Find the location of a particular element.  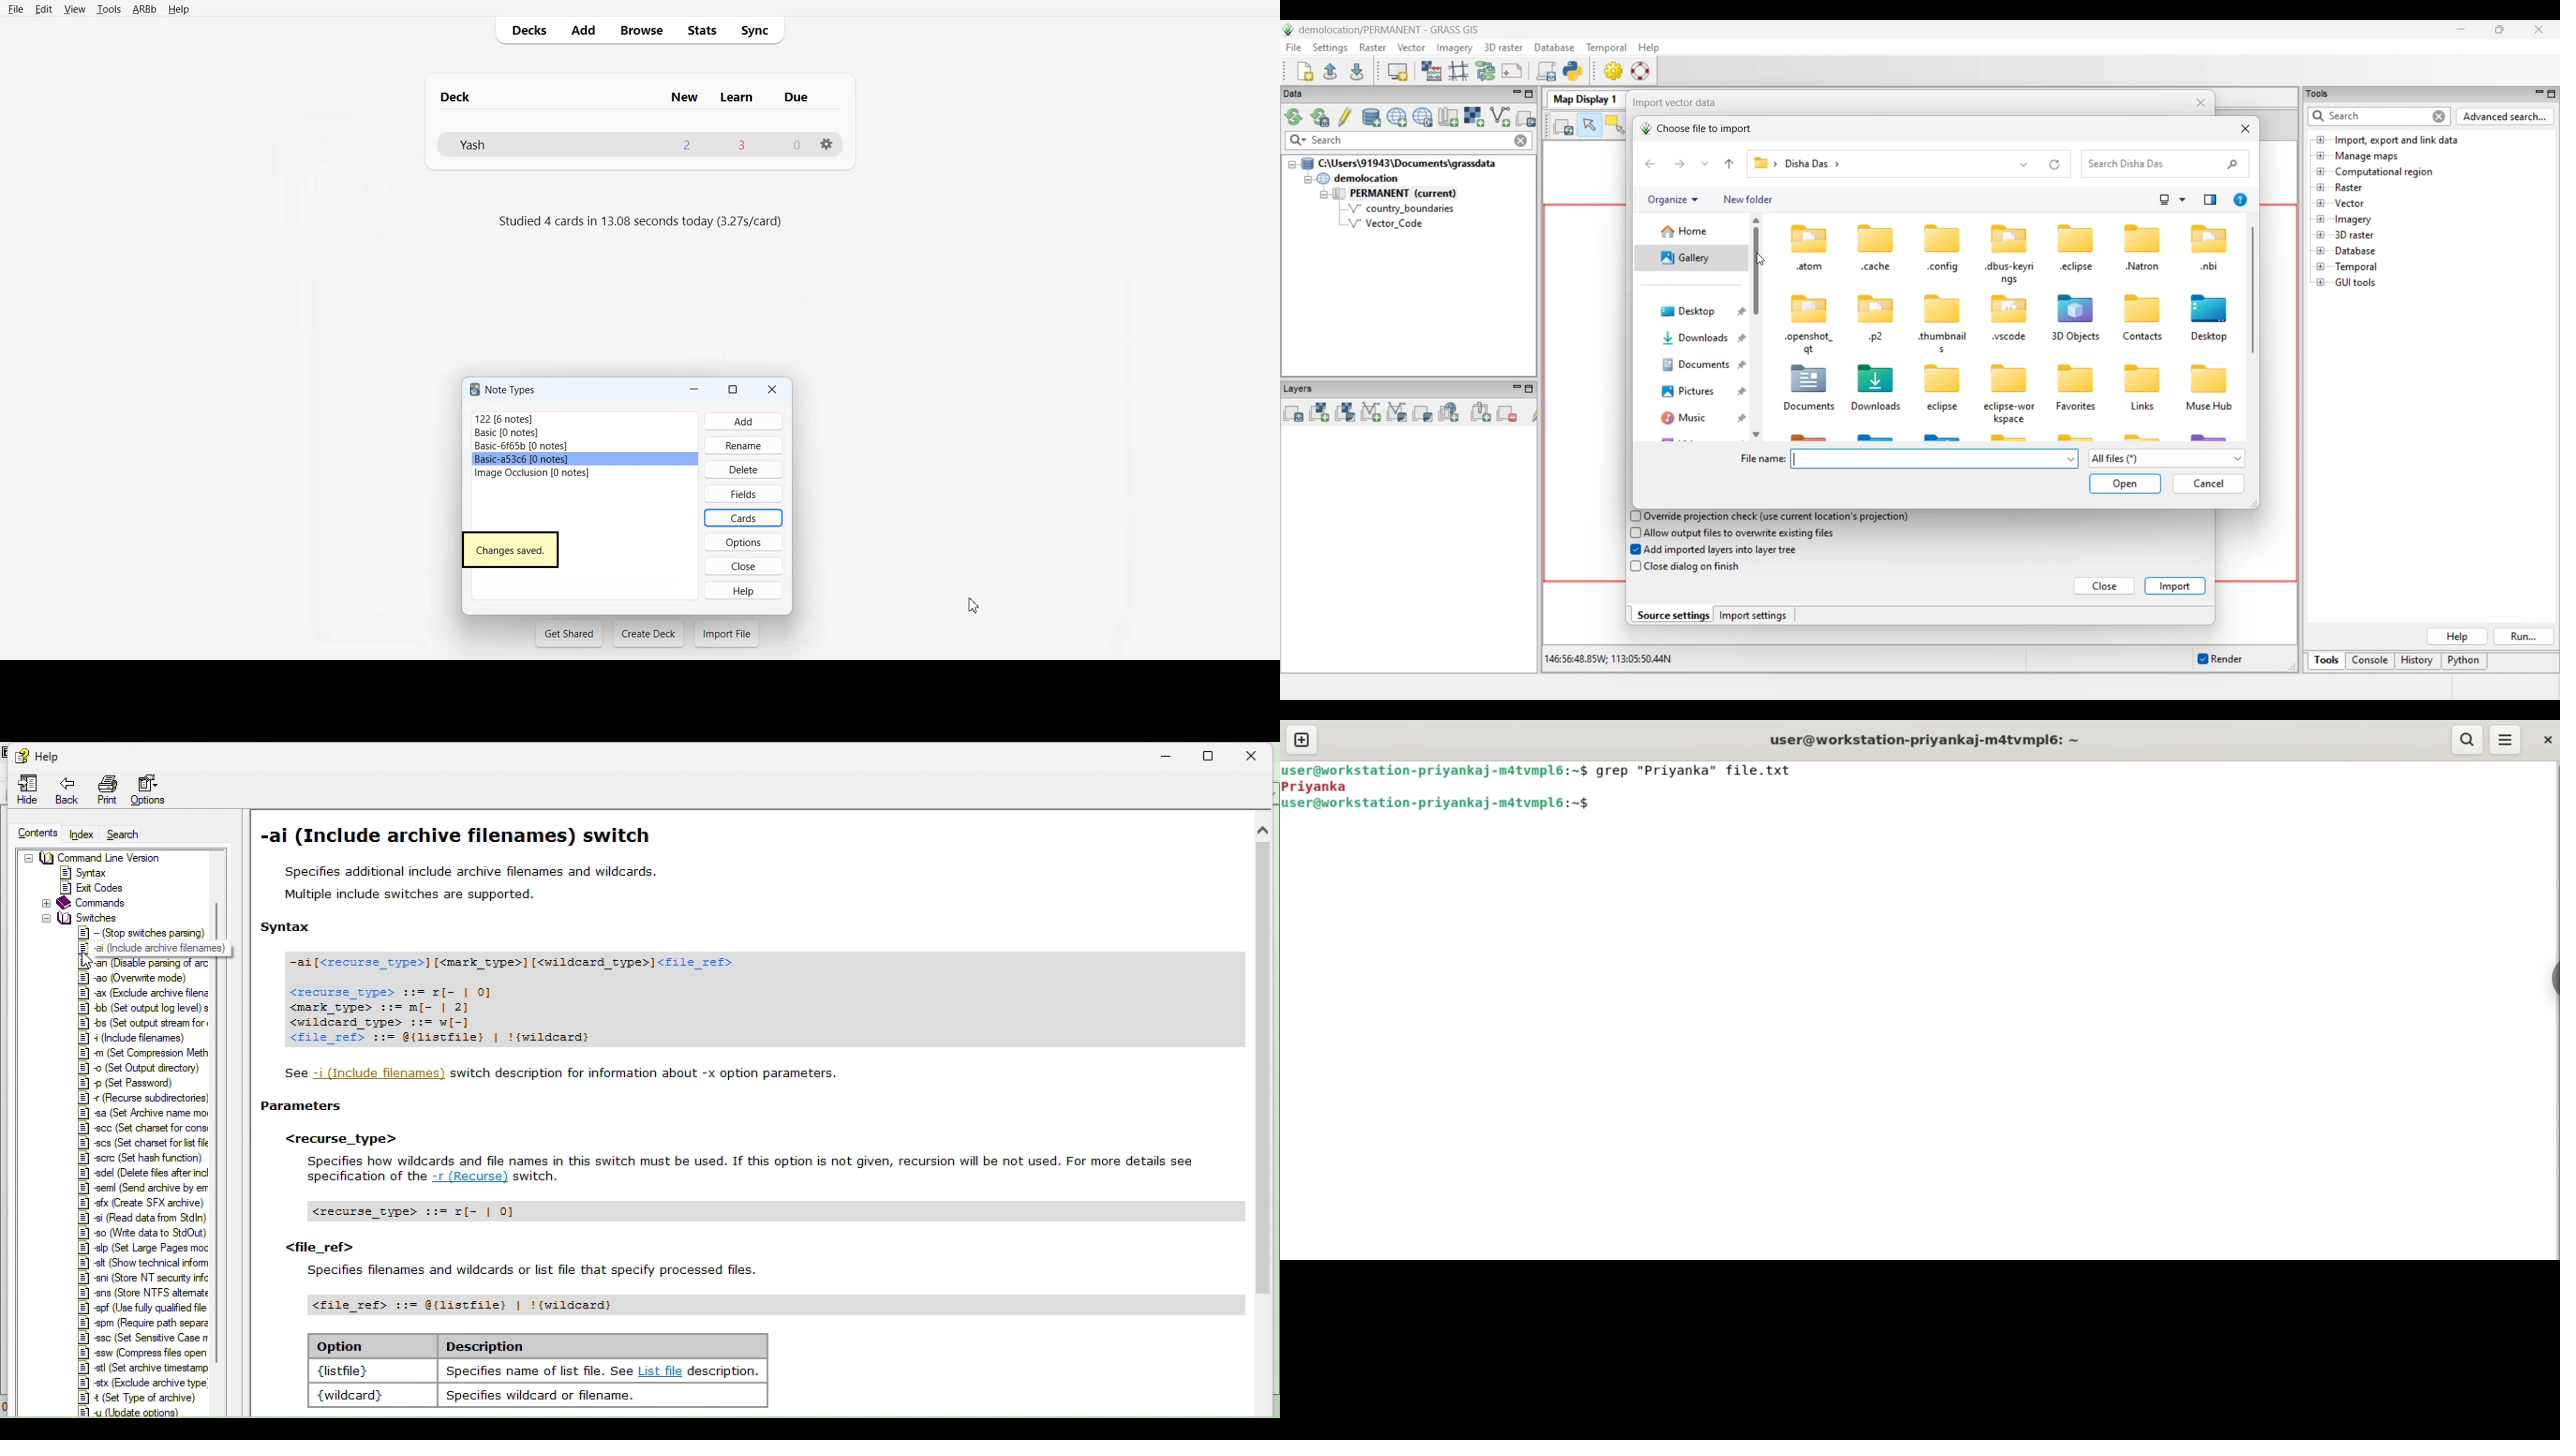

Deck New Learn Due is located at coordinates (631, 97).